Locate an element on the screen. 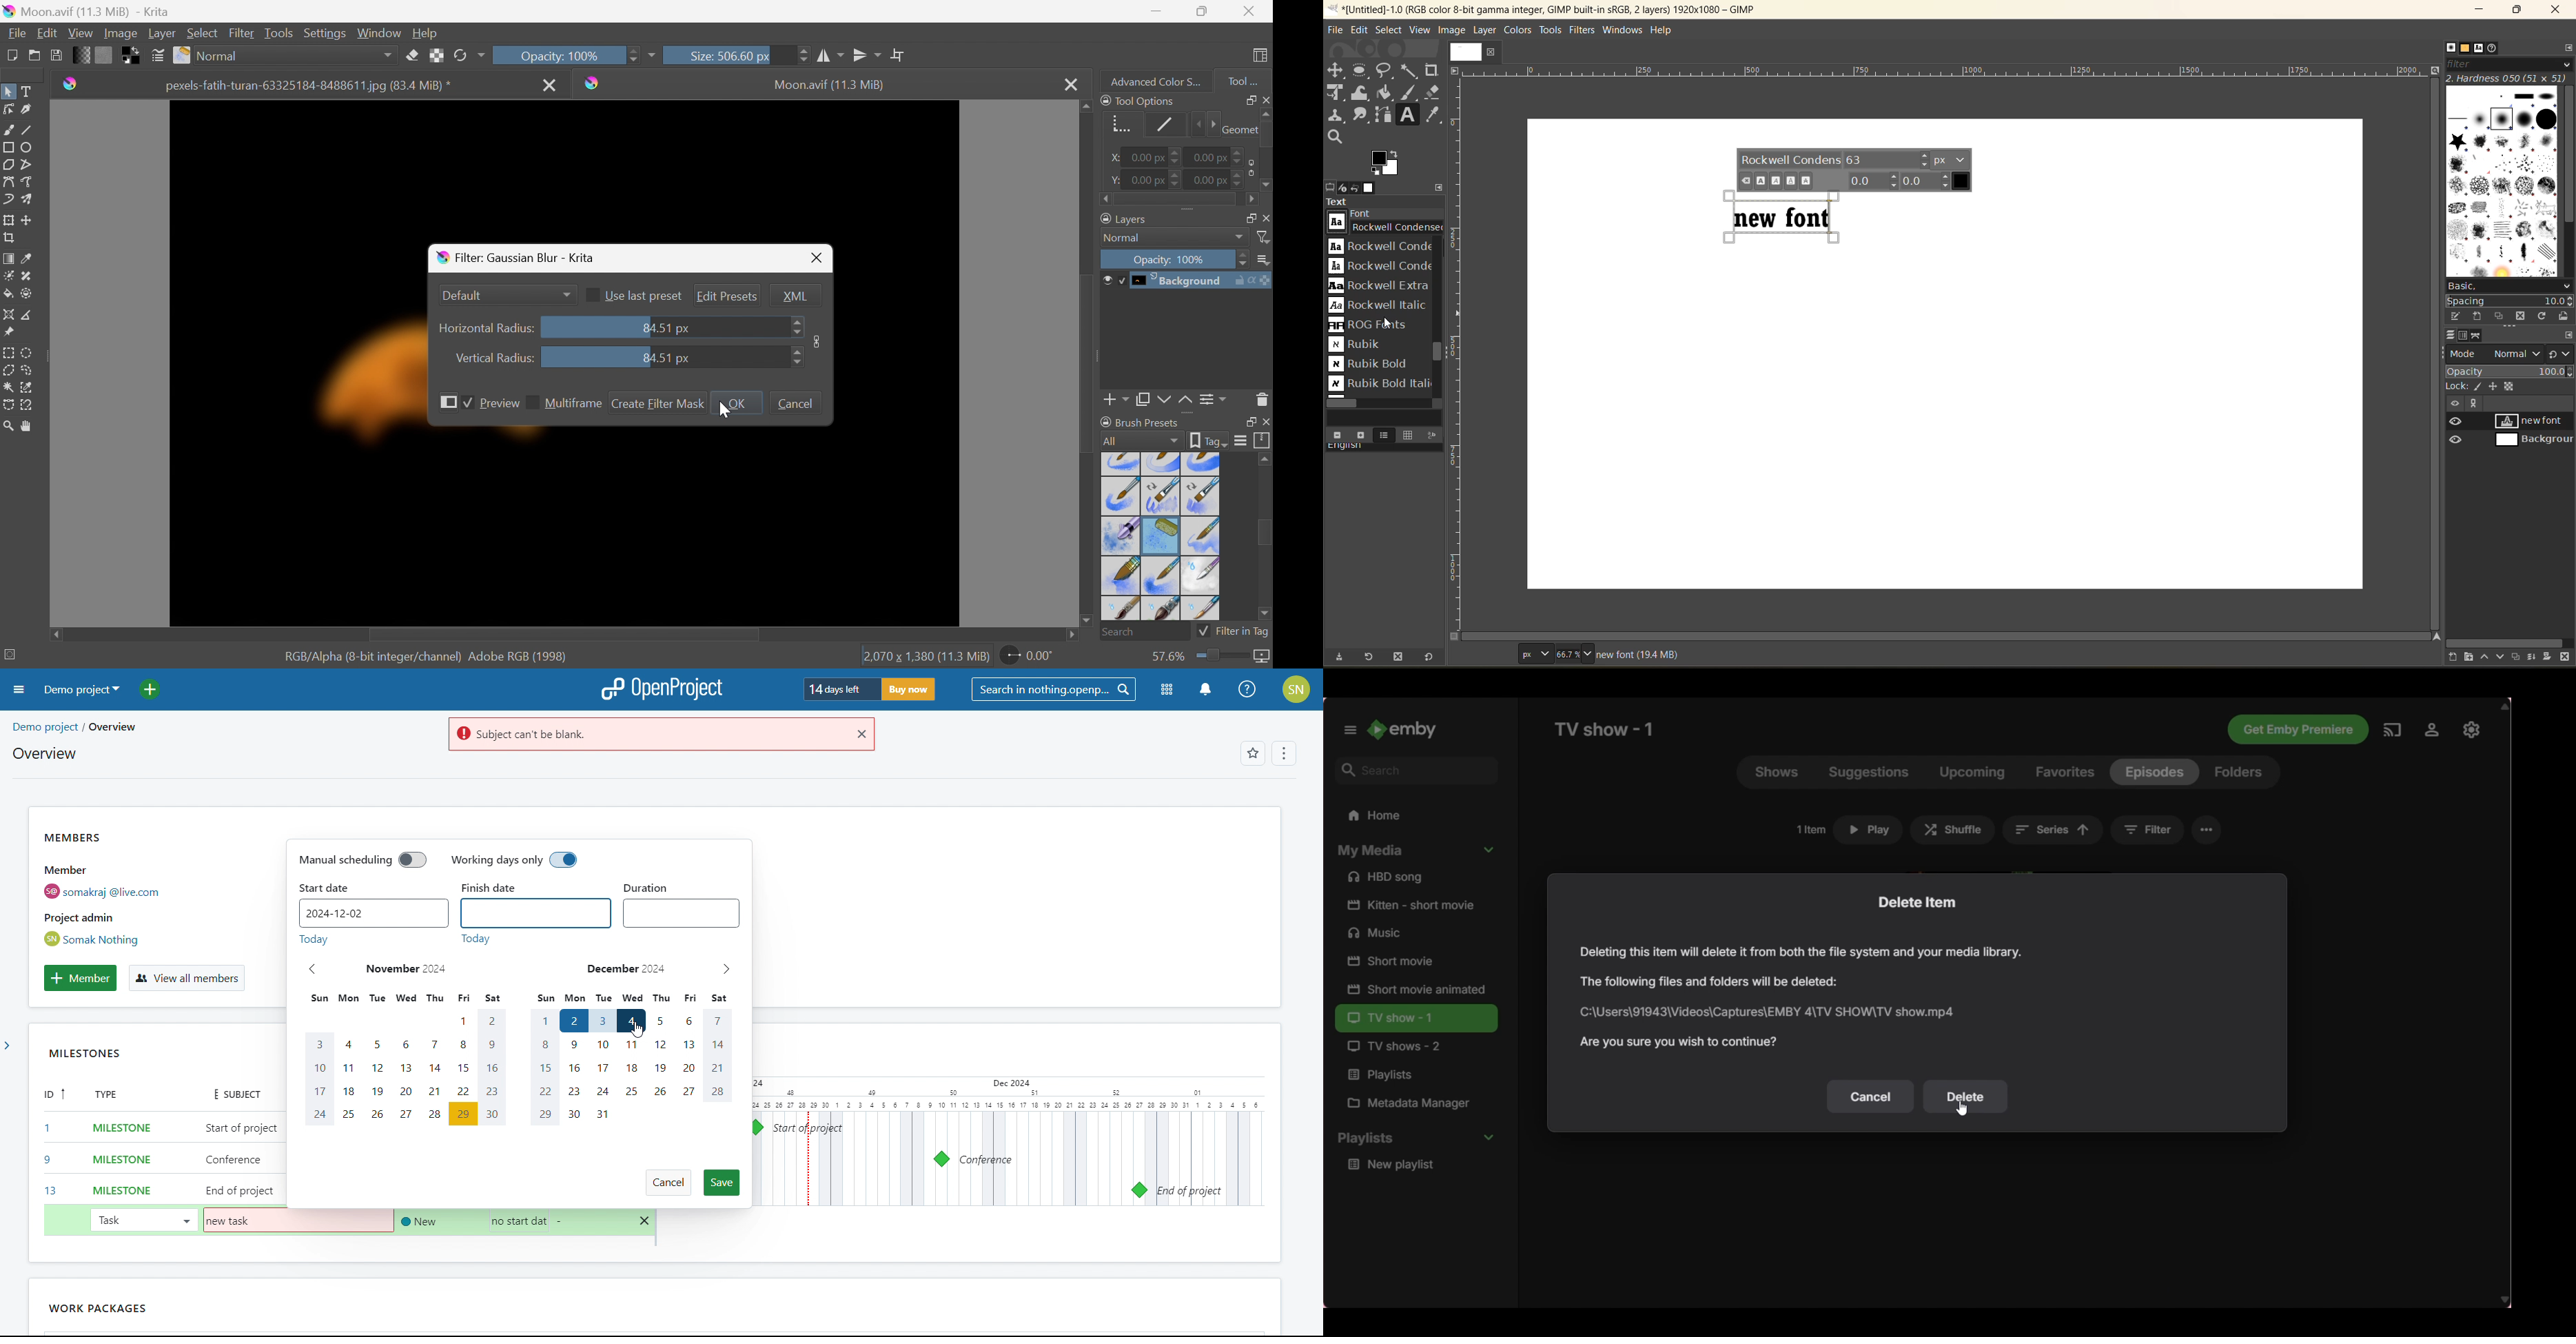 The image size is (2576, 1344). Preserve Alpha is located at coordinates (434, 56).